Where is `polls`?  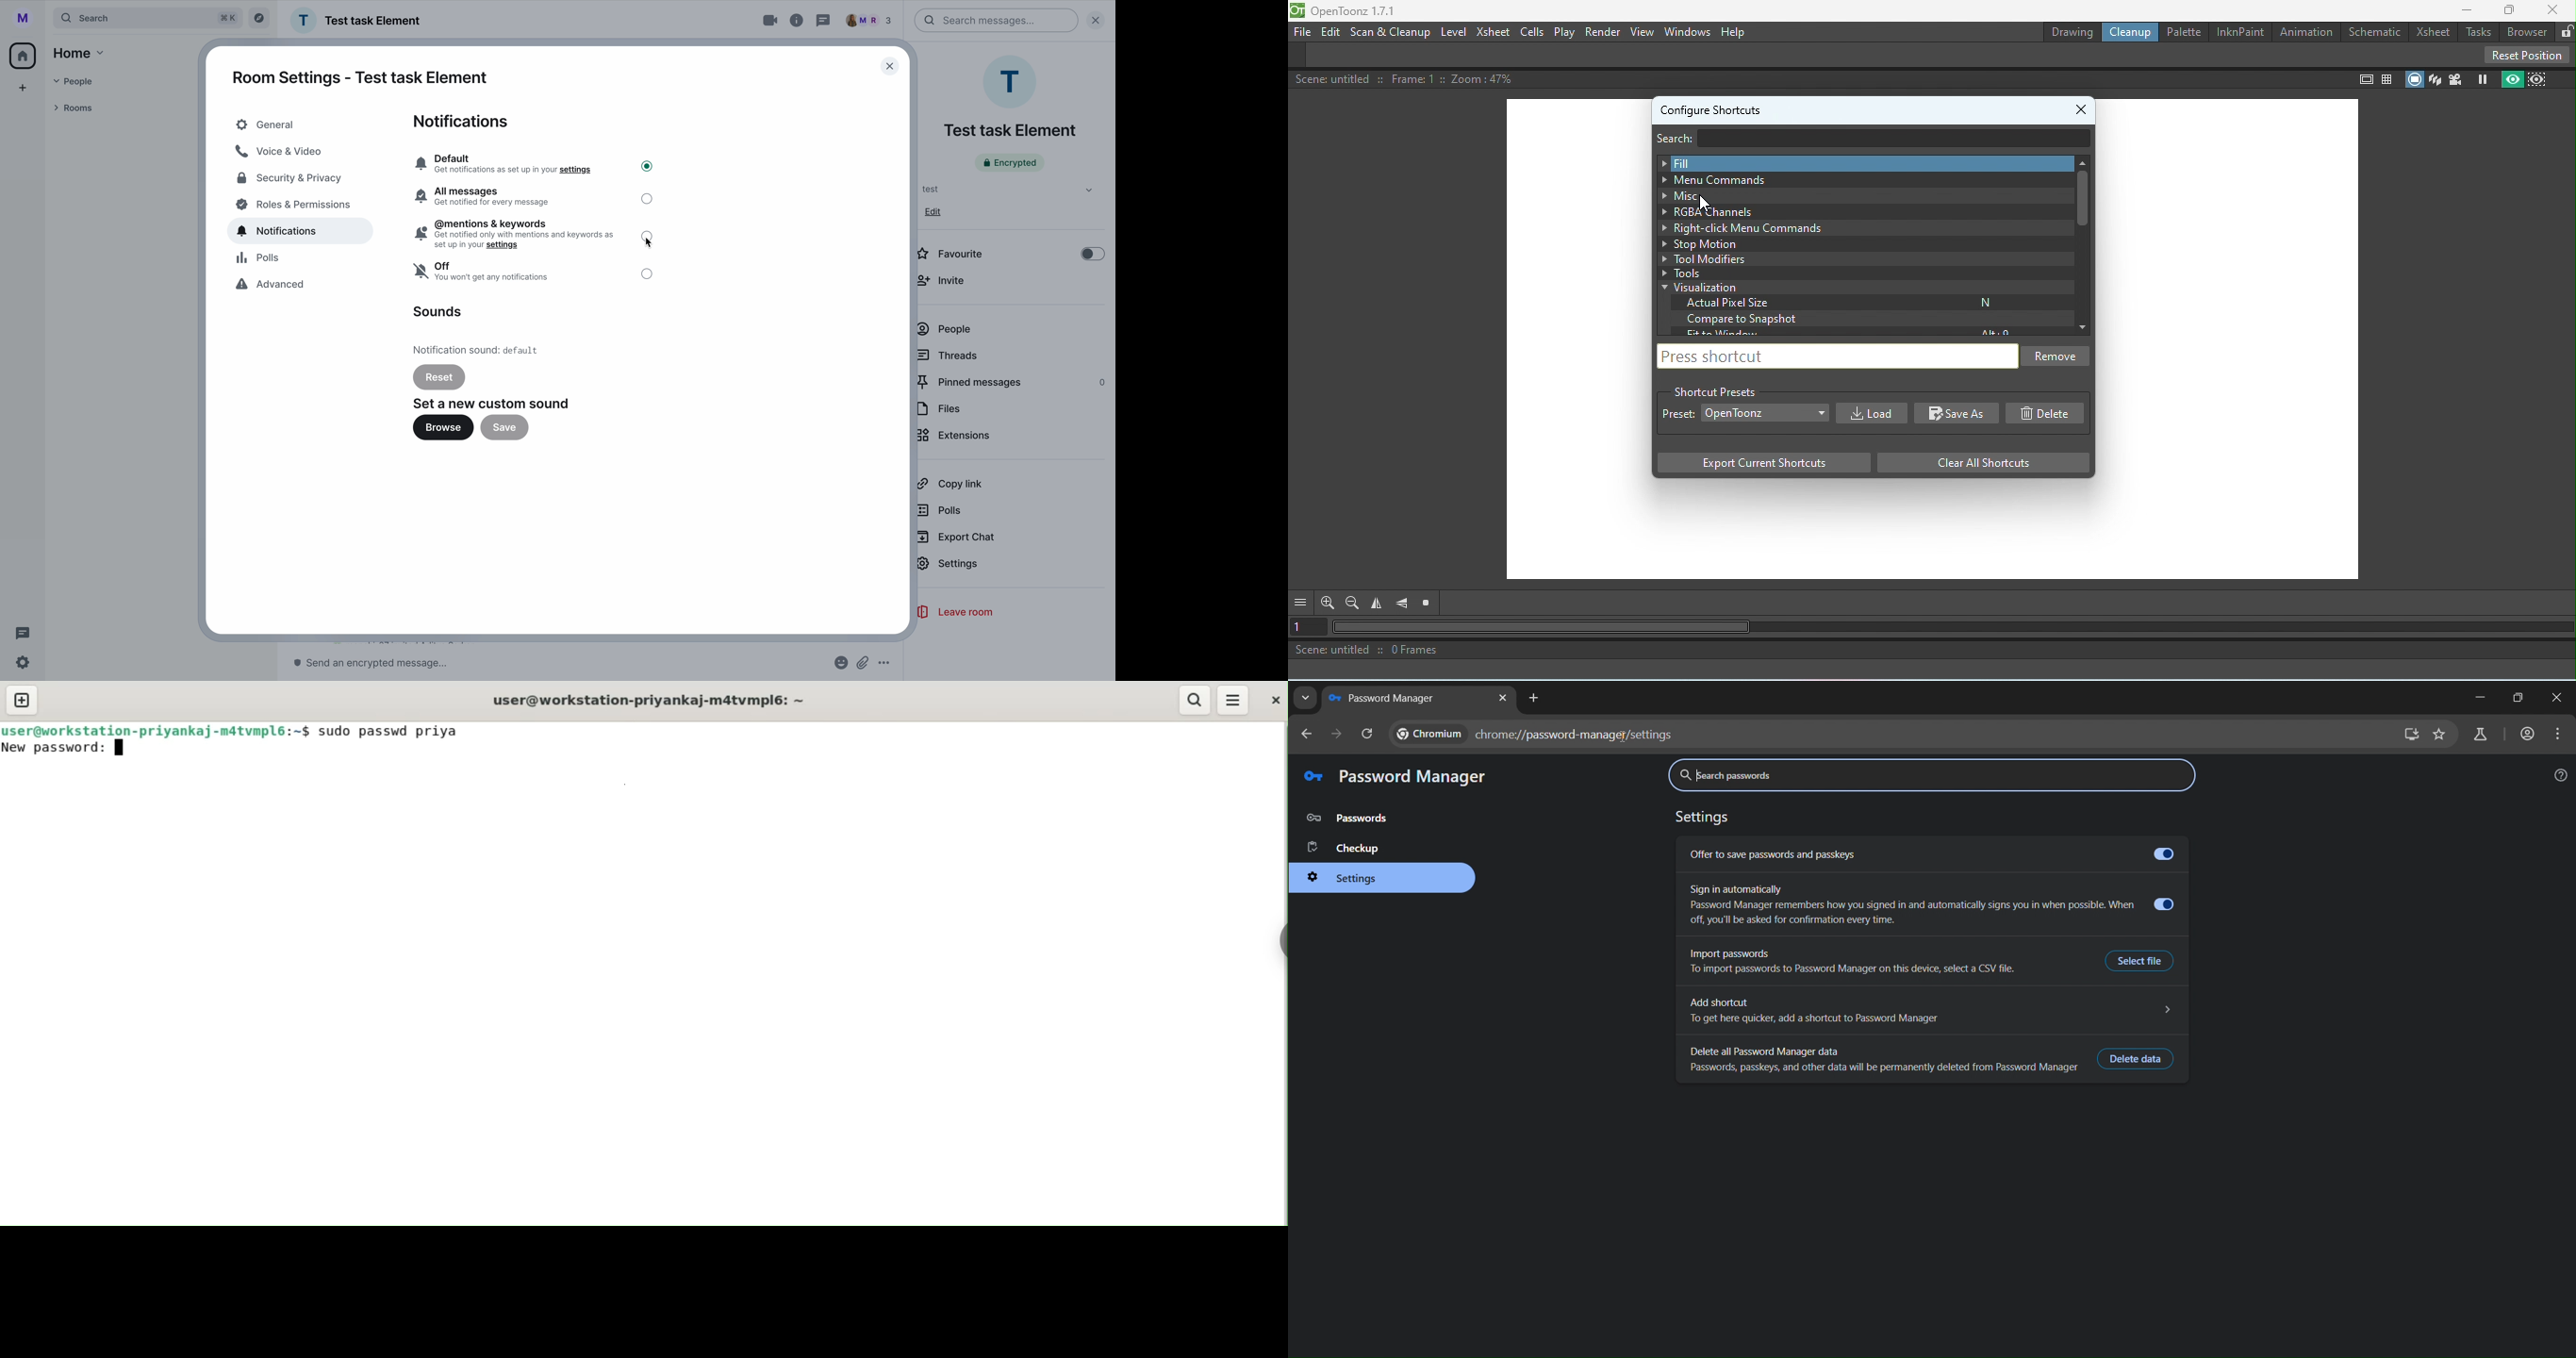
polls is located at coordinates (942, 510).